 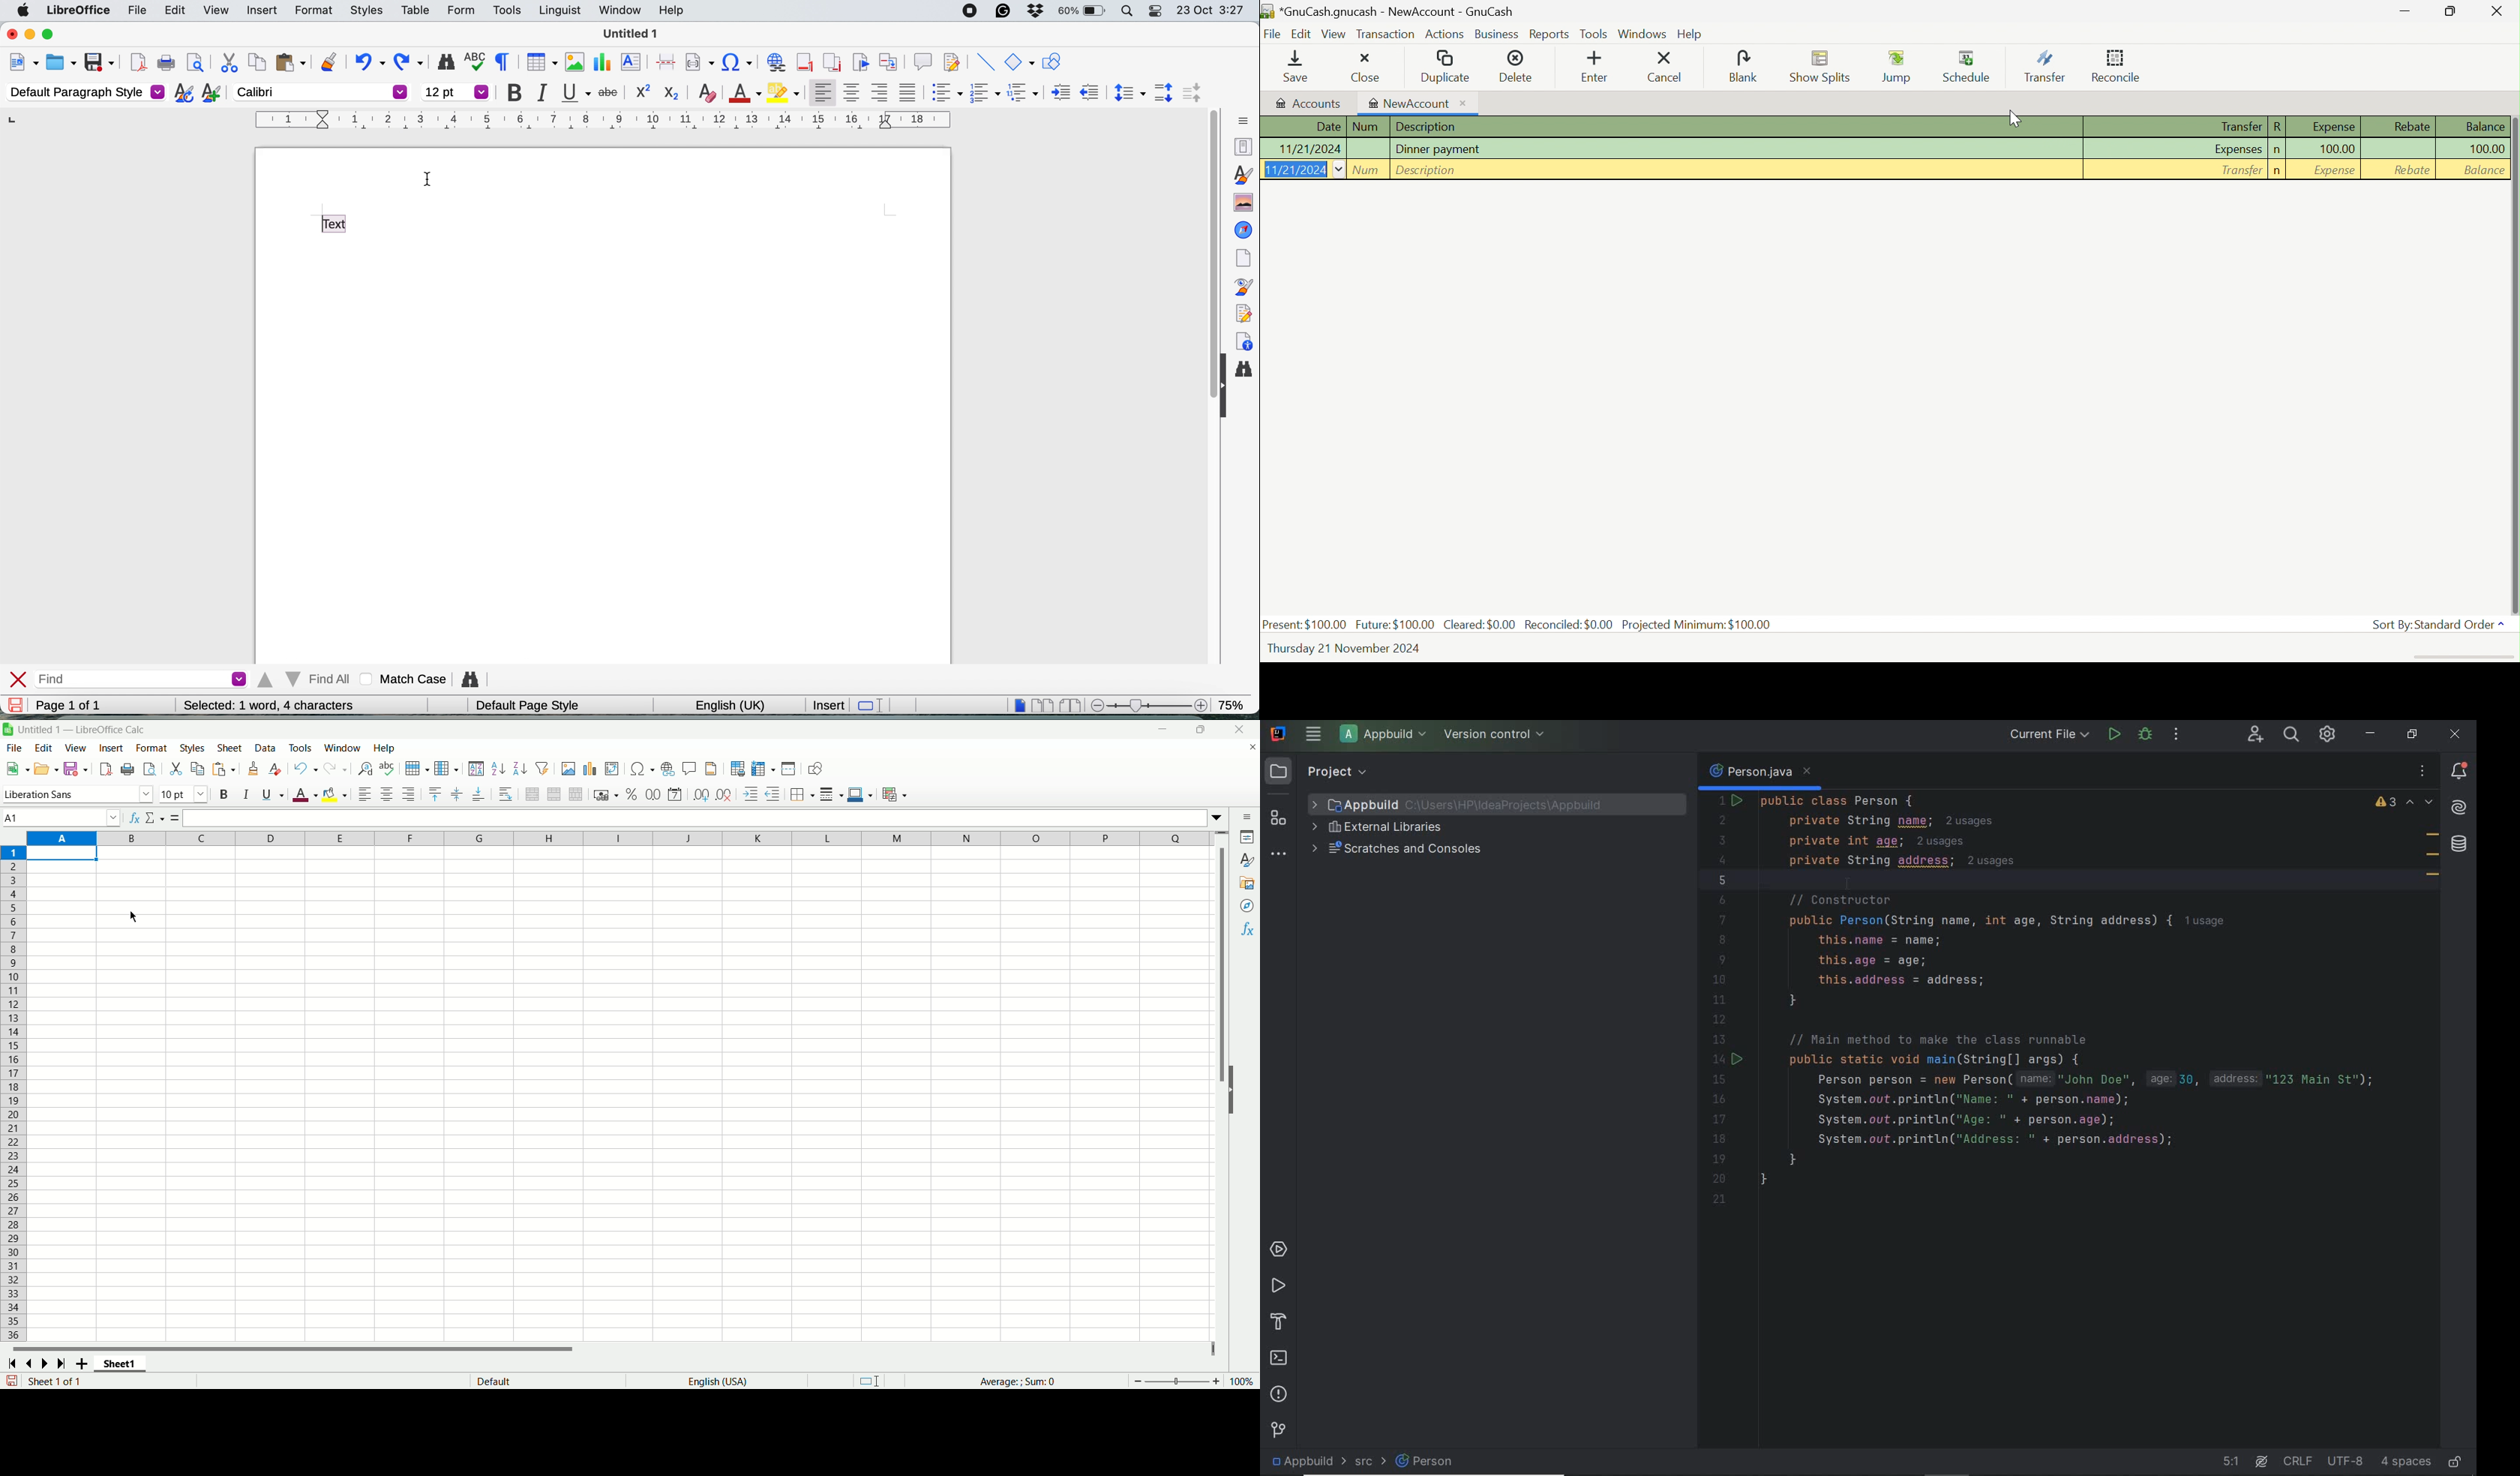 I want to click on align center, so click(x=387, y=794).